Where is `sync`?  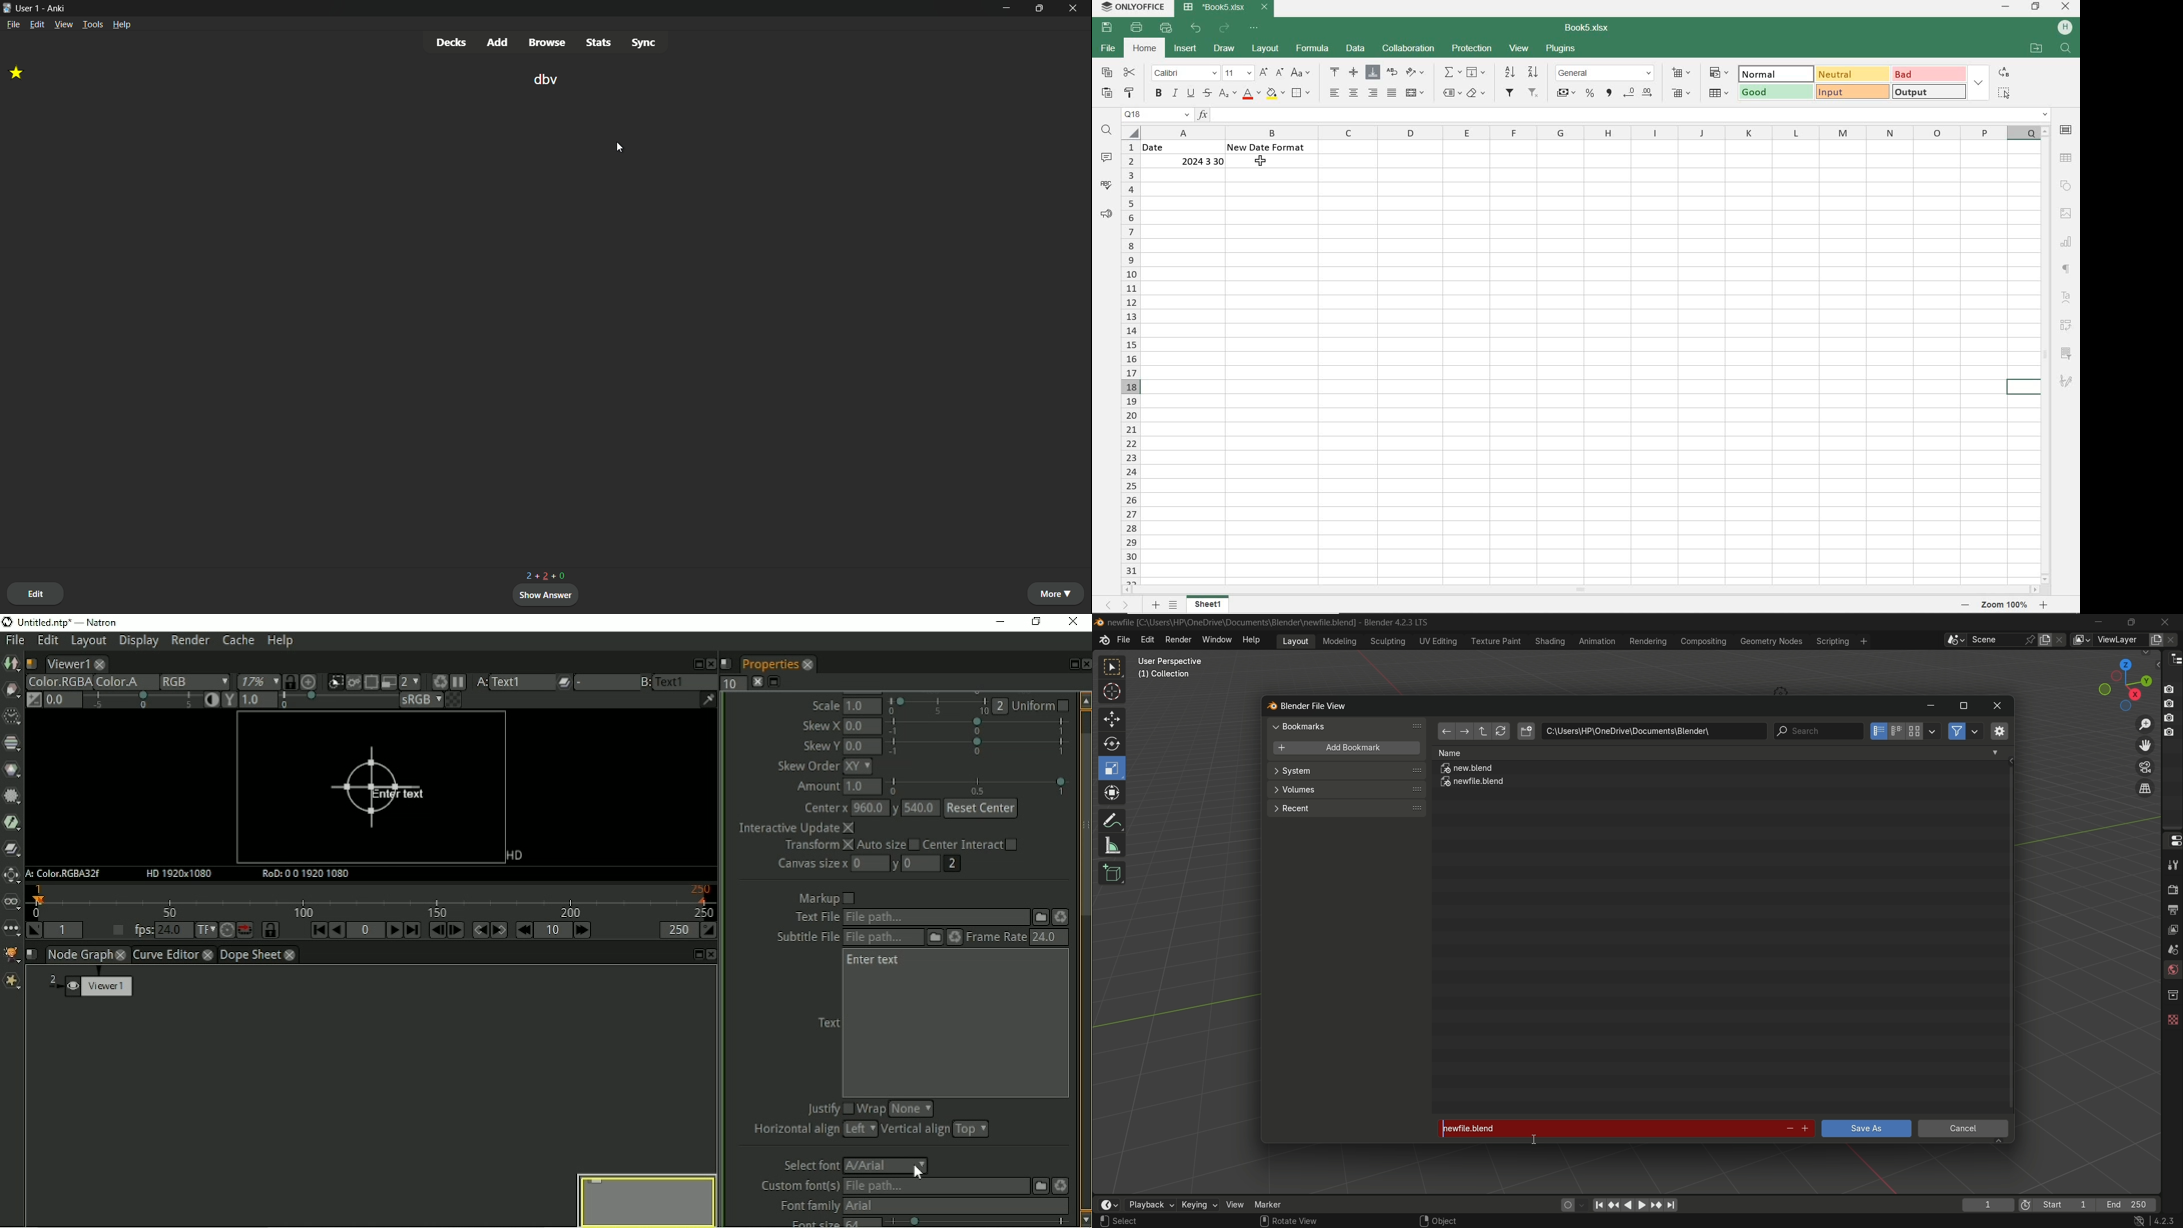 sync is located at coordinates (644, 42).